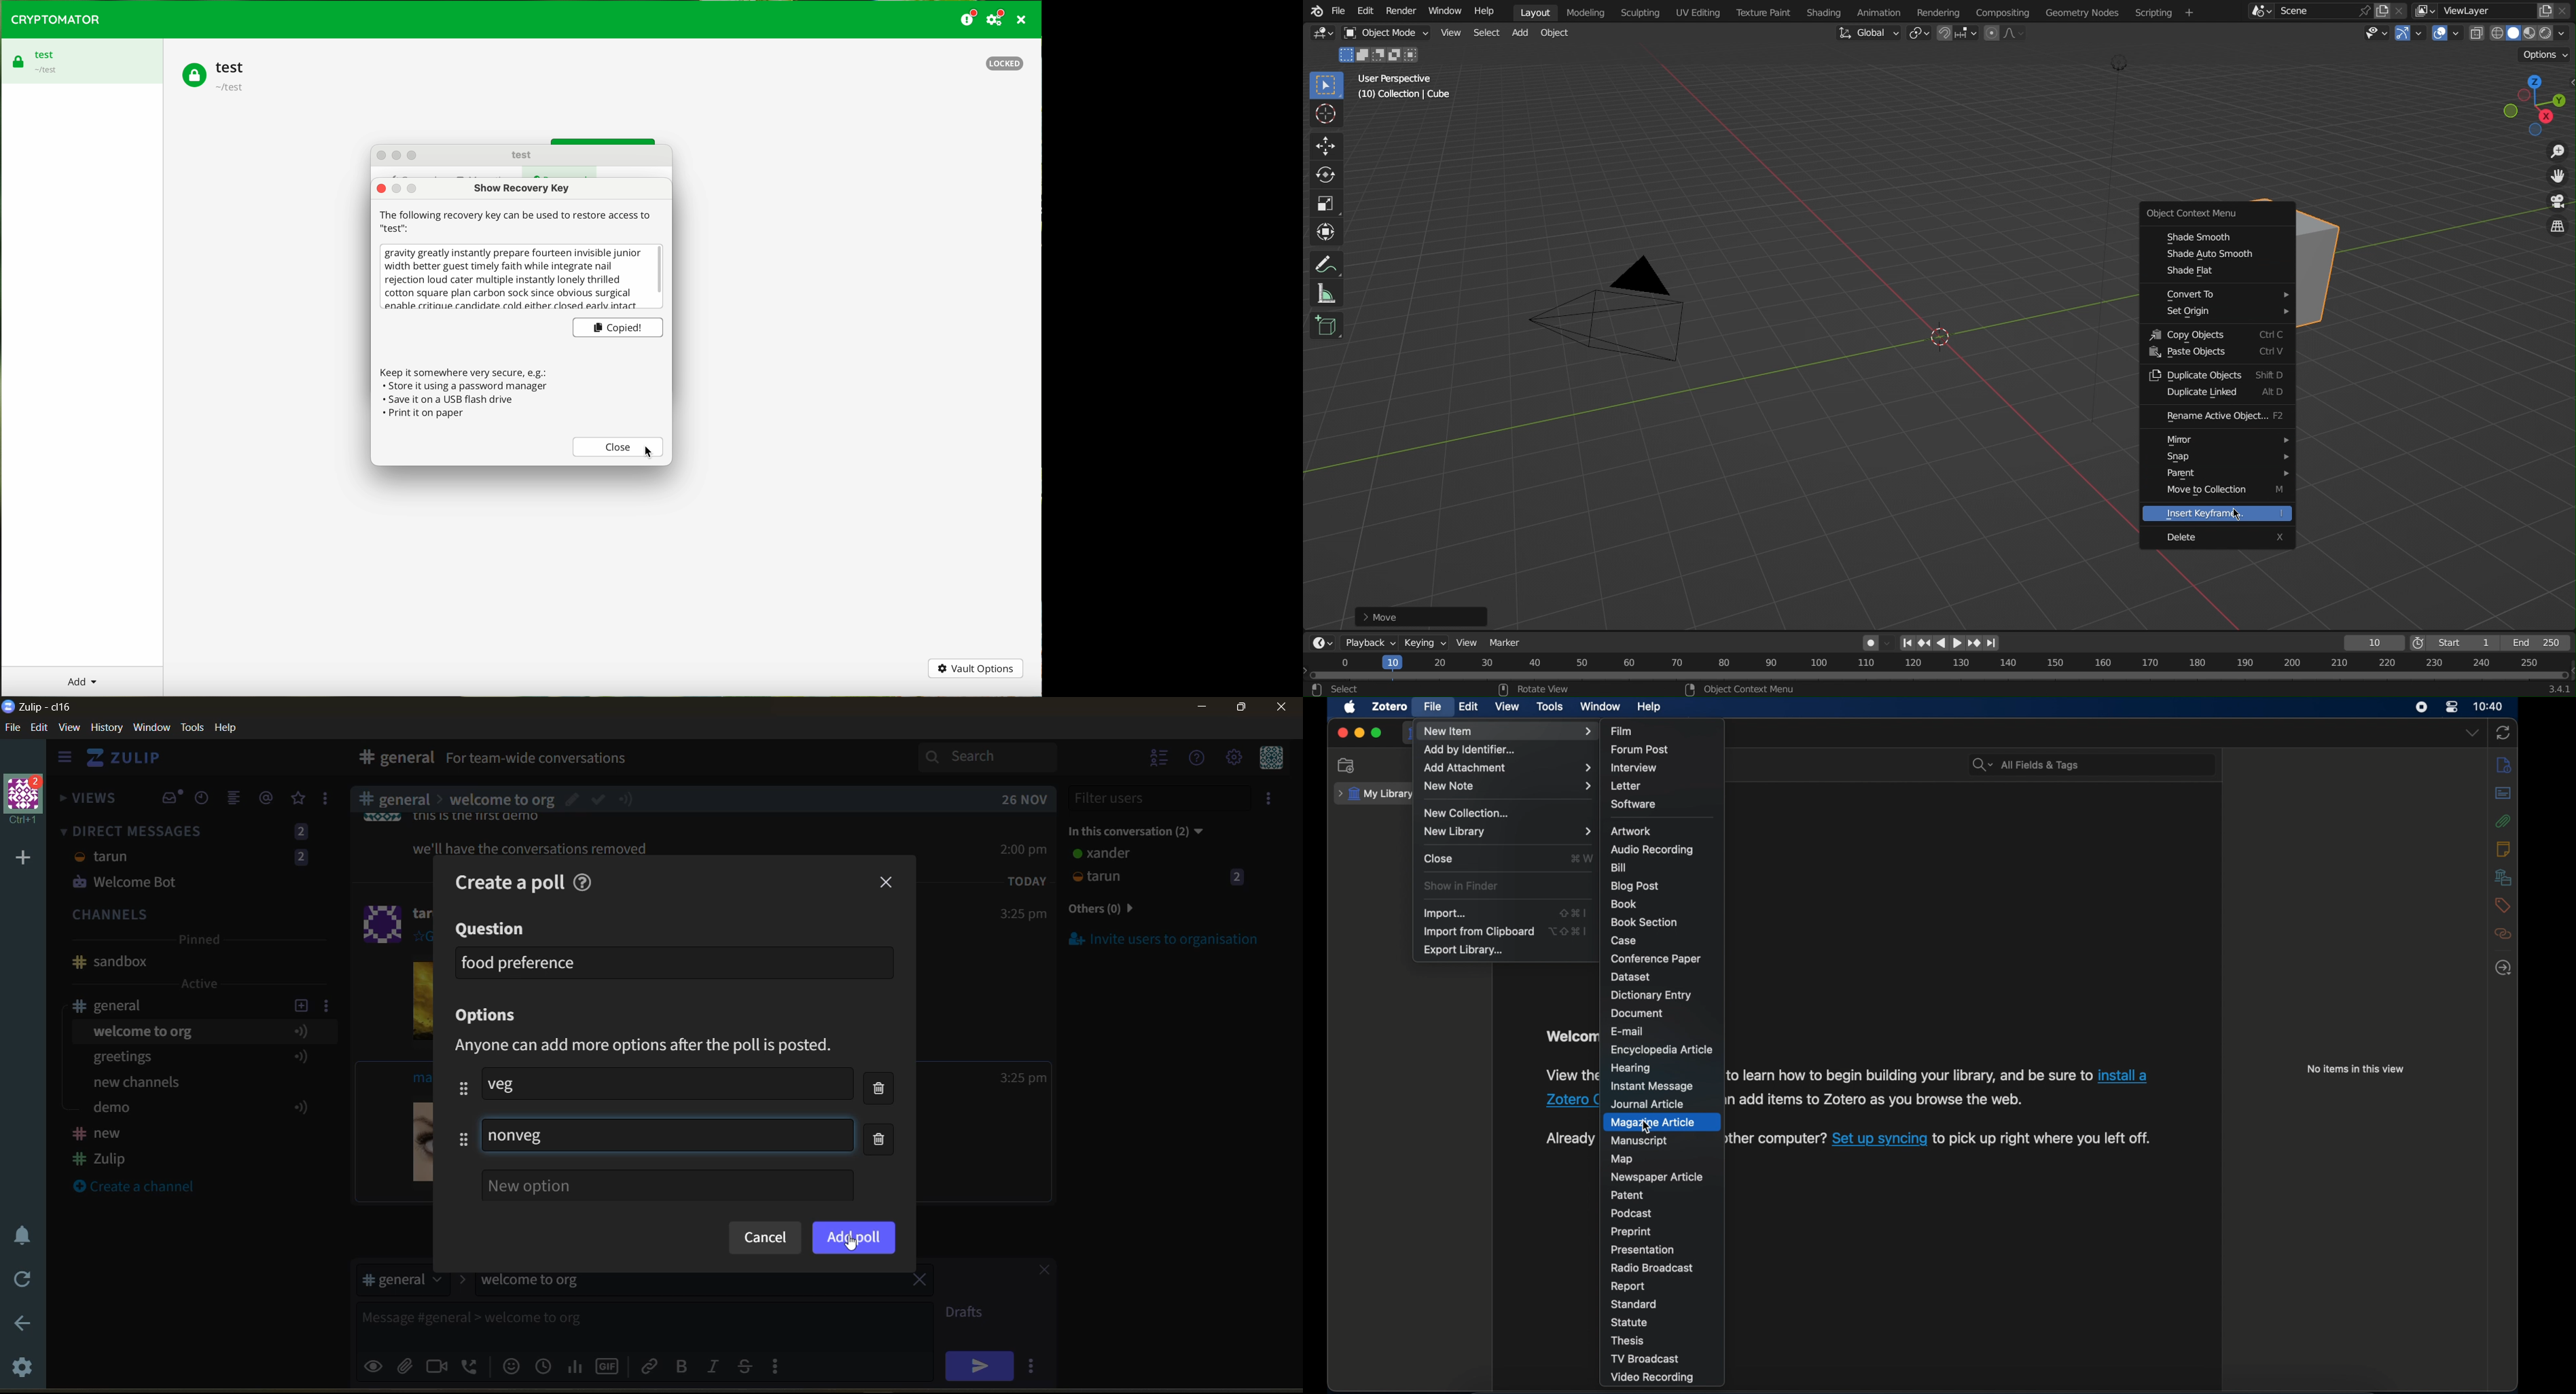 The image size is (2576, 1400). Describe the element at coordinates (70, 728) in the screenshot. I see `view` at that location.